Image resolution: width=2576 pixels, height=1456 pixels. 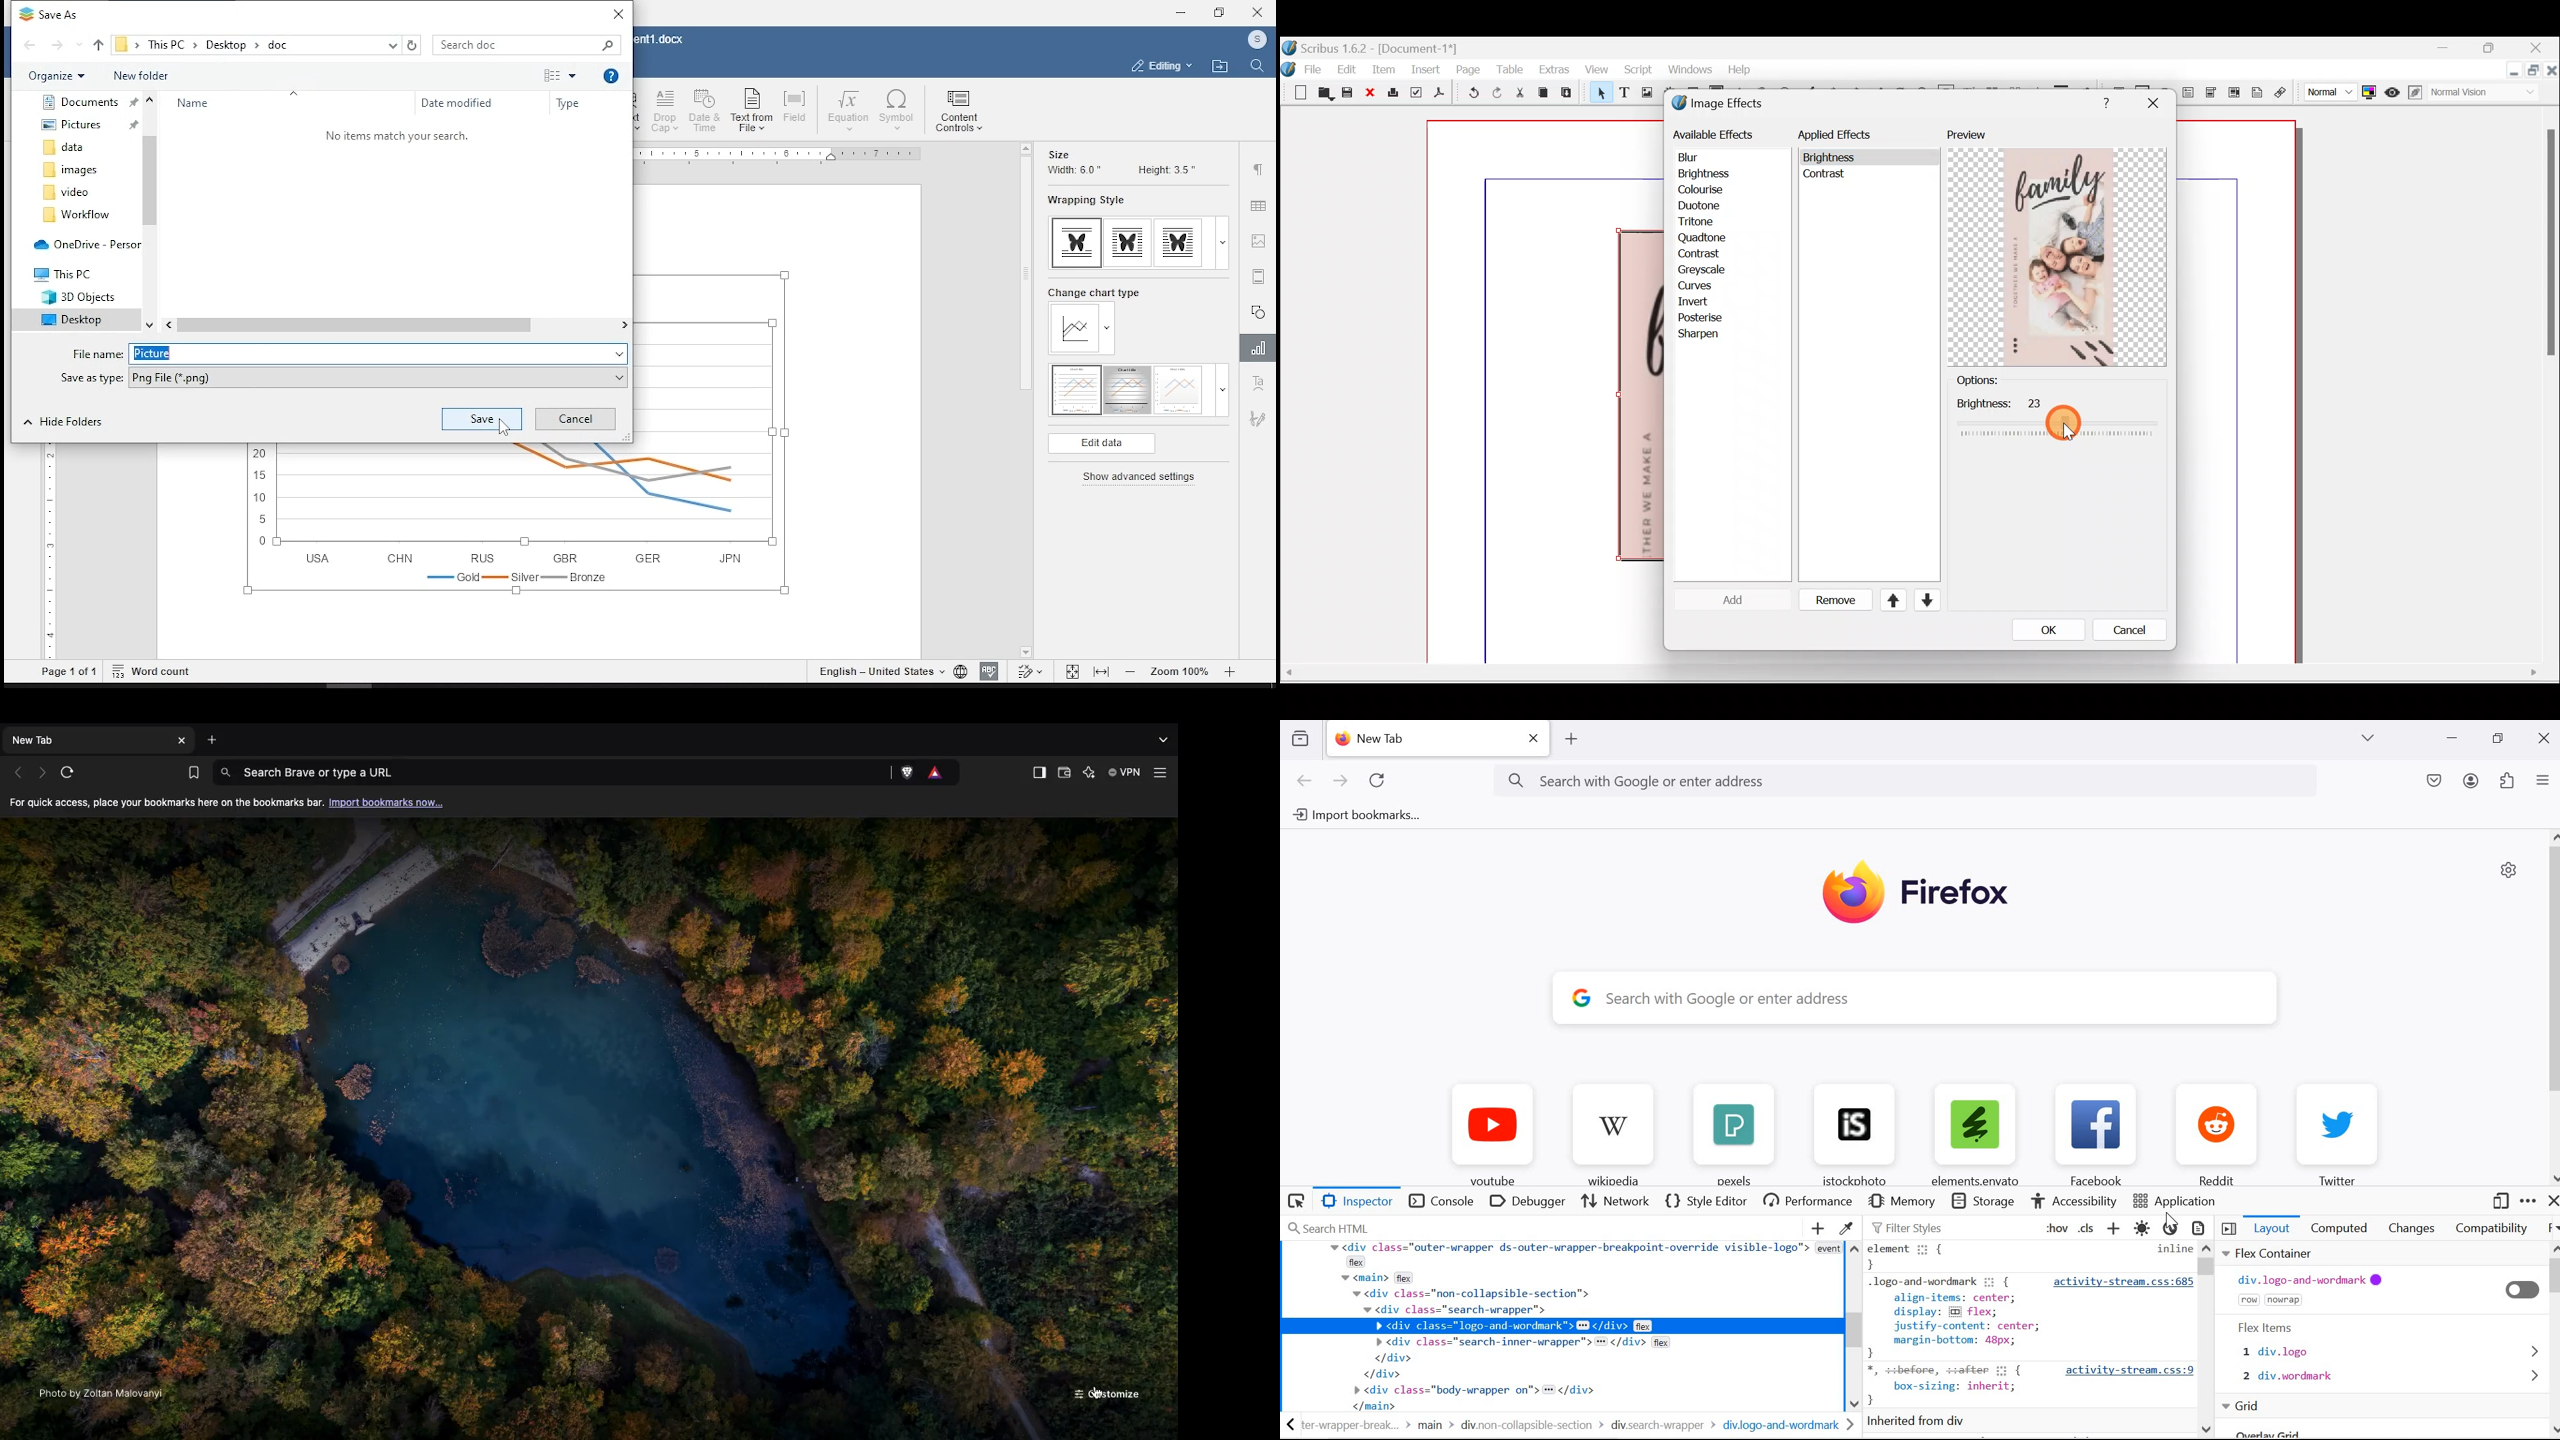 What do you see at coordinates (1021, 401) in the screenshot?
I see `scroll bar` at bounding box center [1021, 401].